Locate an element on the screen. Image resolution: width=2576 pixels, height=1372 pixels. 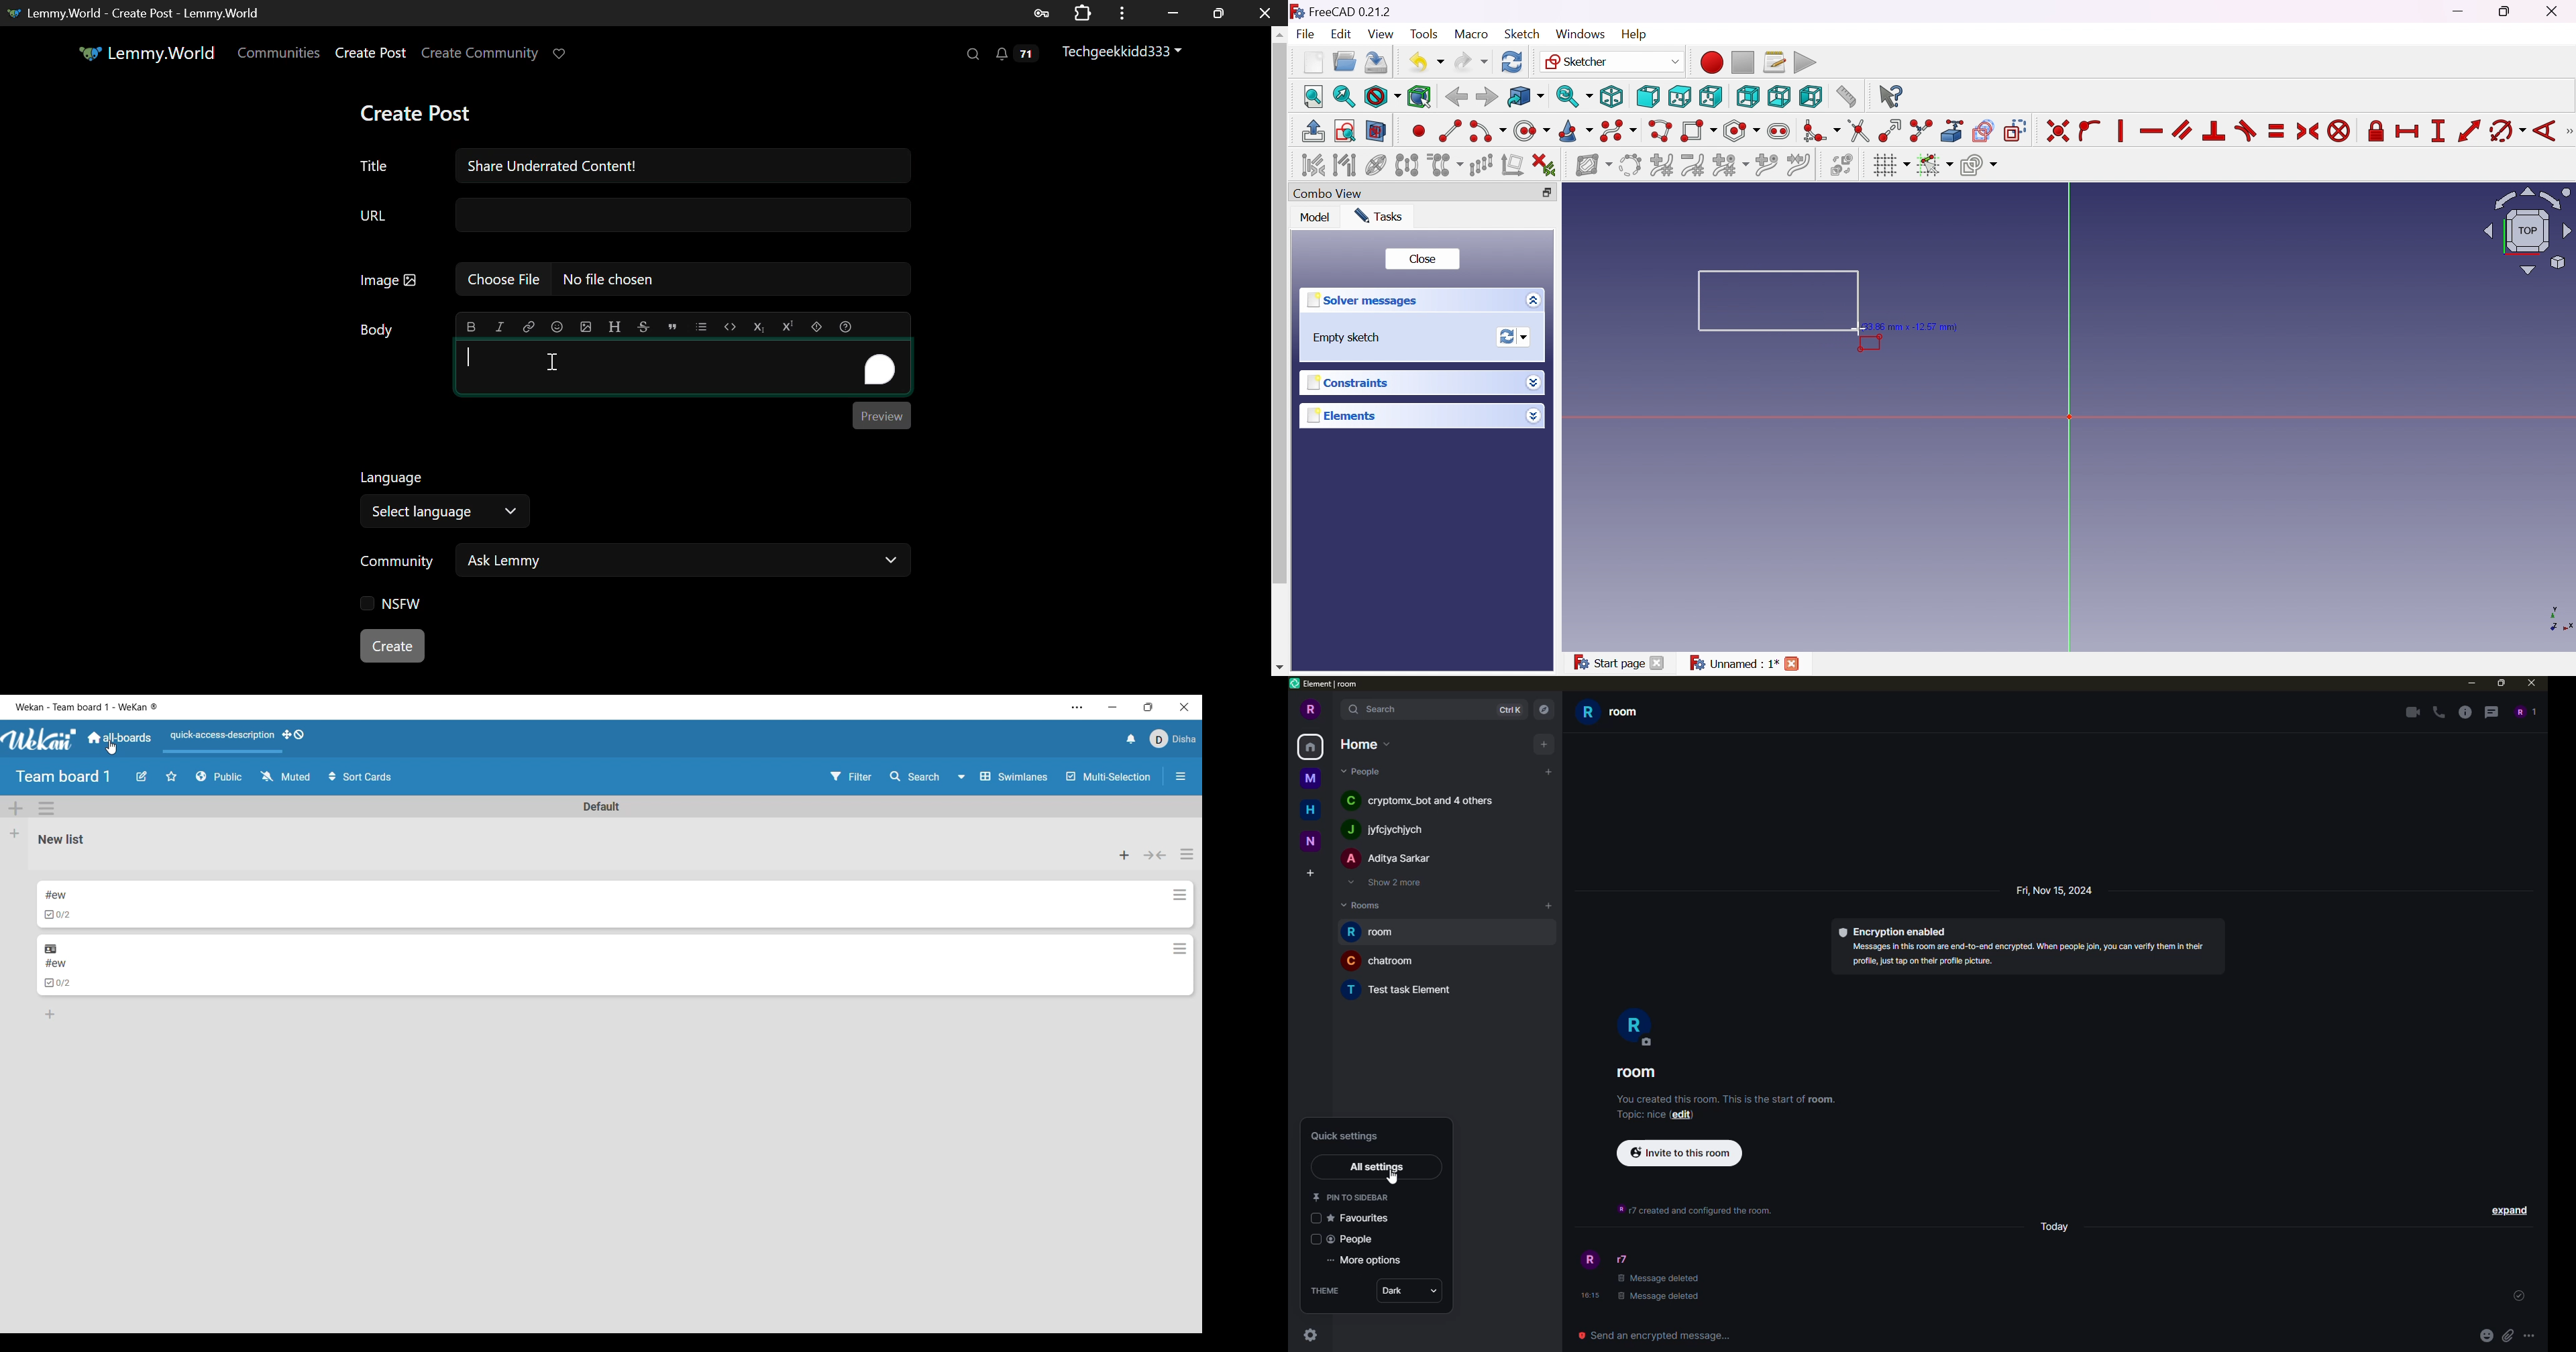
Select associated constraints is located at coordinates (1313, 164).